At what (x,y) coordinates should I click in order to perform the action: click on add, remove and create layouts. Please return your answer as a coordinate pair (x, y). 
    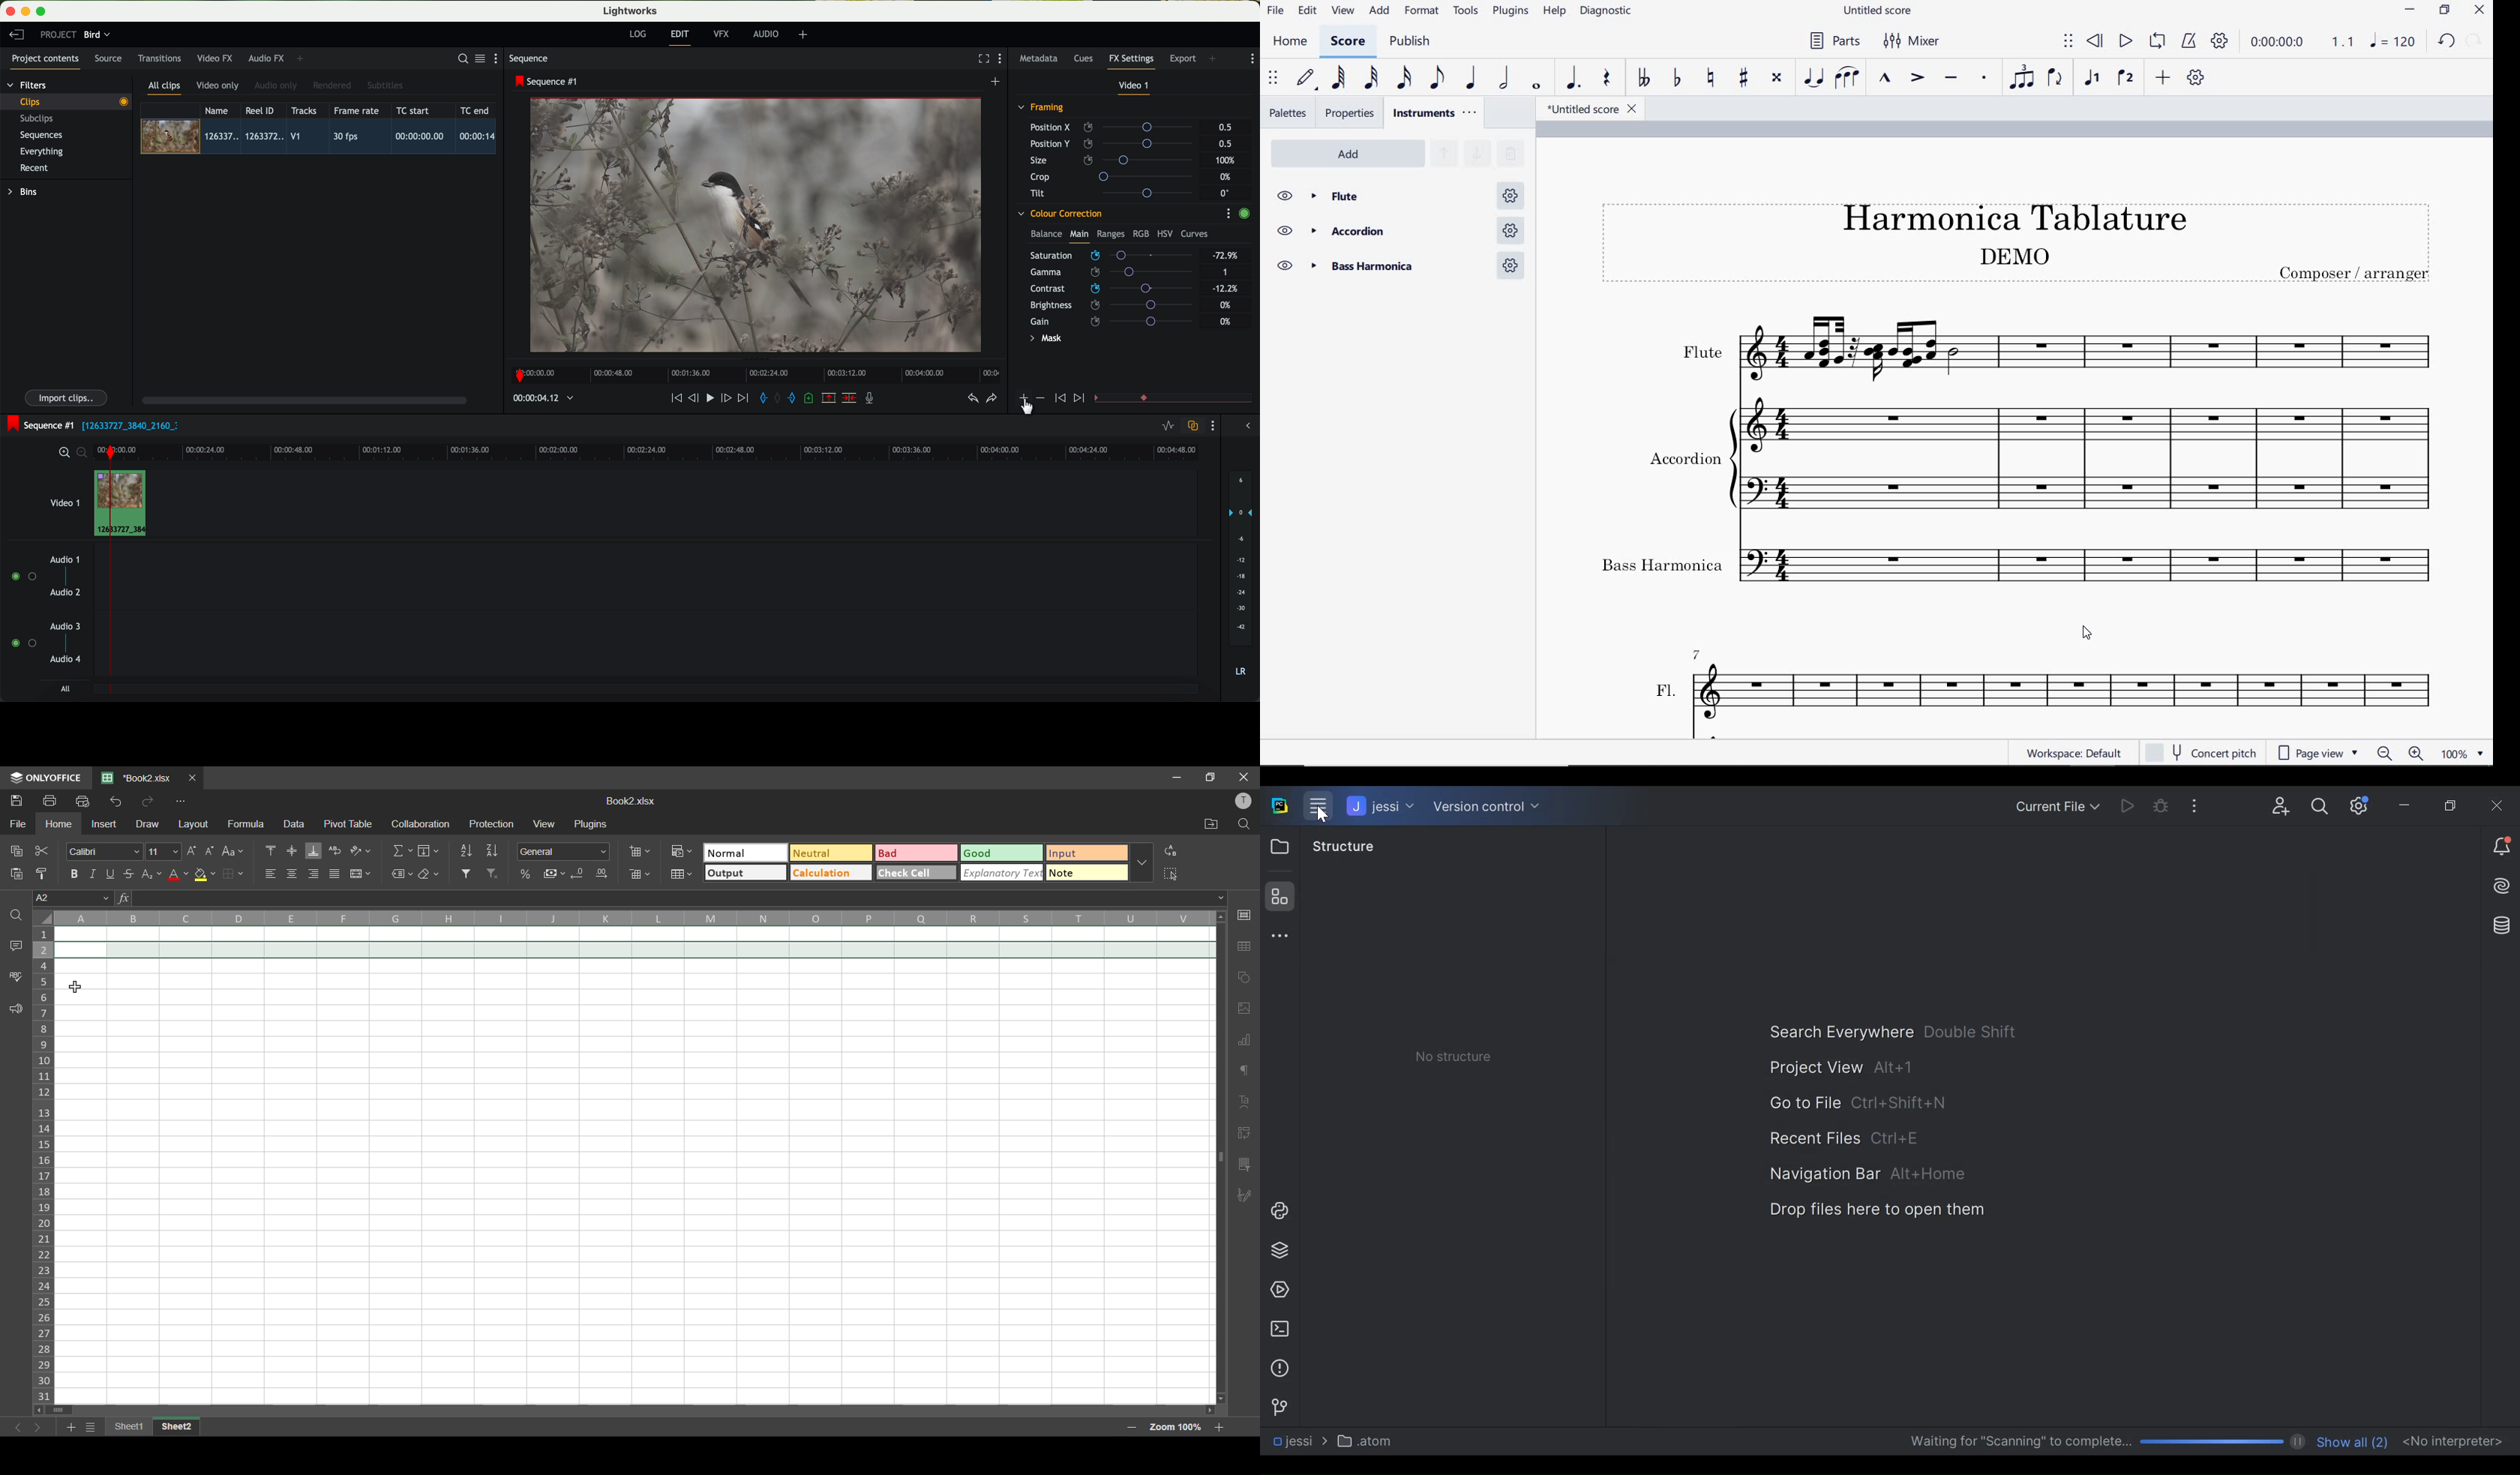
    Looking at the image, I should click on (805, 35).